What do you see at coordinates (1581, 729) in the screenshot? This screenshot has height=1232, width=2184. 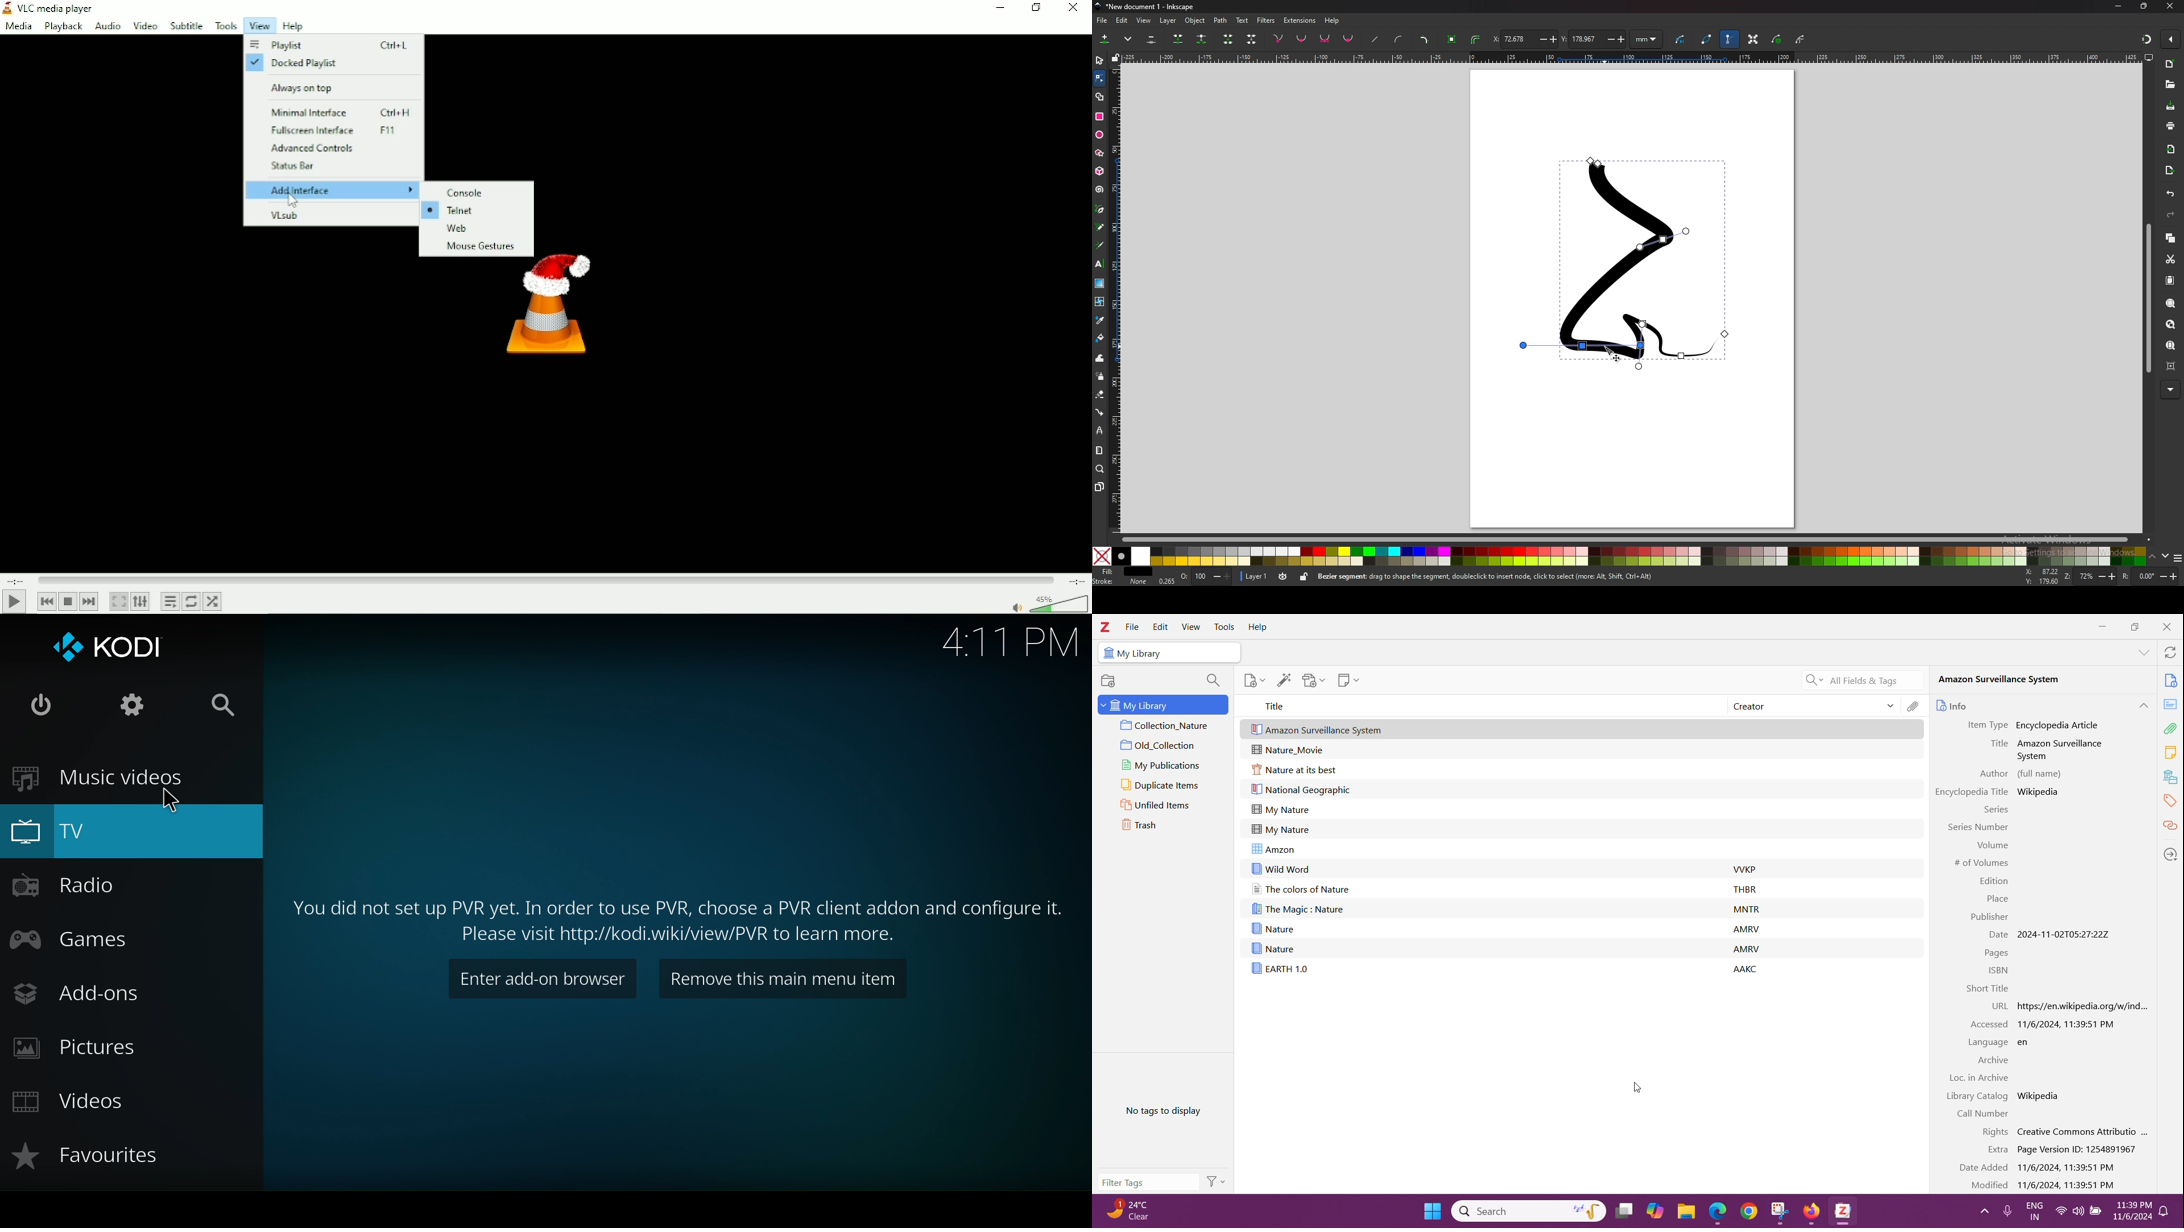 I see `New Webpage added to the items in the Zotero Library` at bounding box center [1581, 729].